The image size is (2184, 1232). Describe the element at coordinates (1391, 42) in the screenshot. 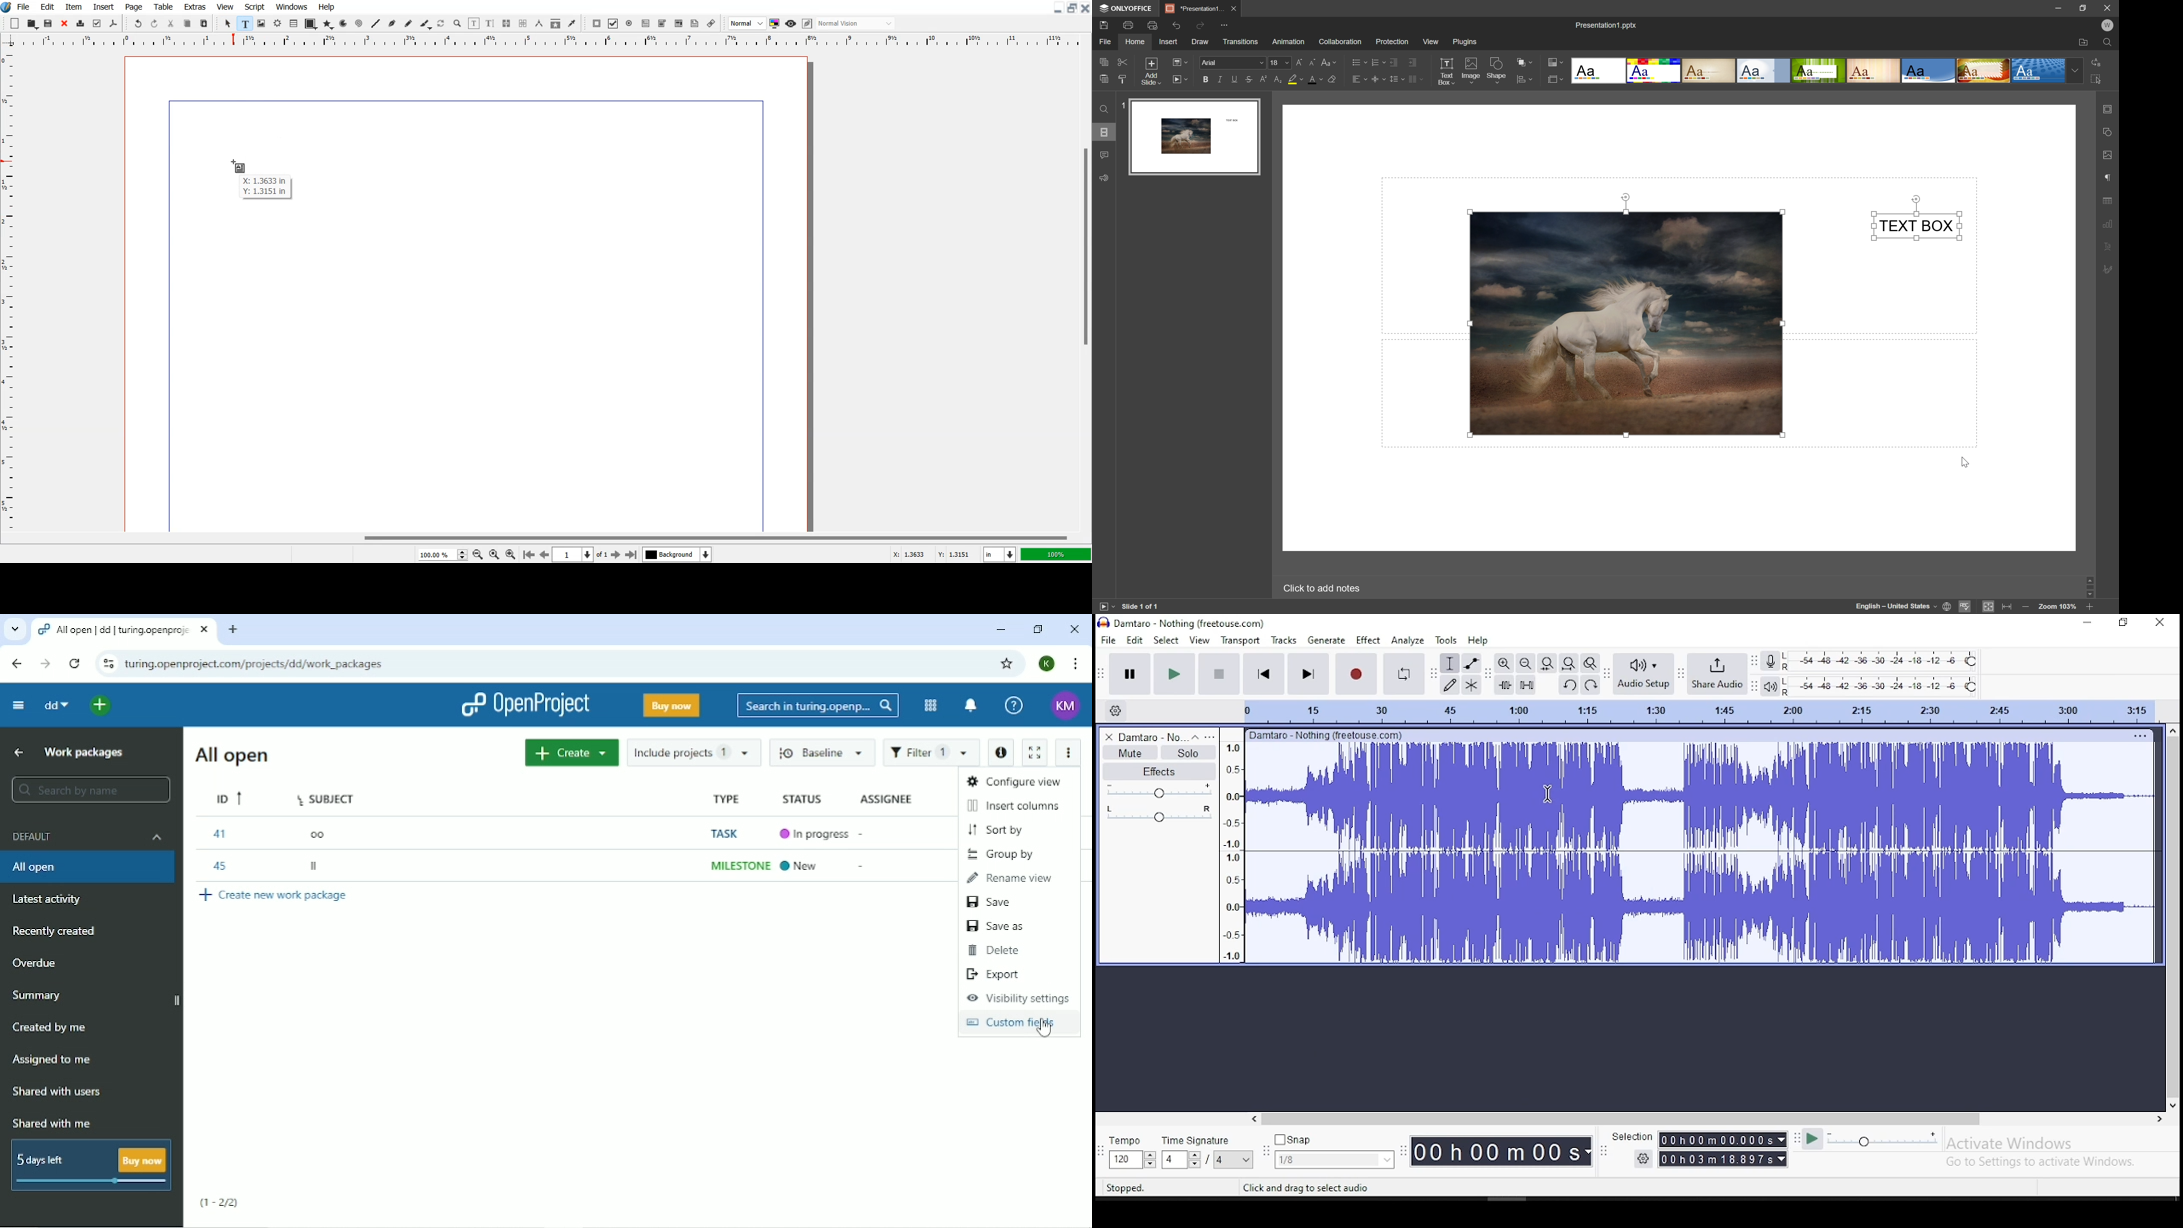

I see `protection` at that location.